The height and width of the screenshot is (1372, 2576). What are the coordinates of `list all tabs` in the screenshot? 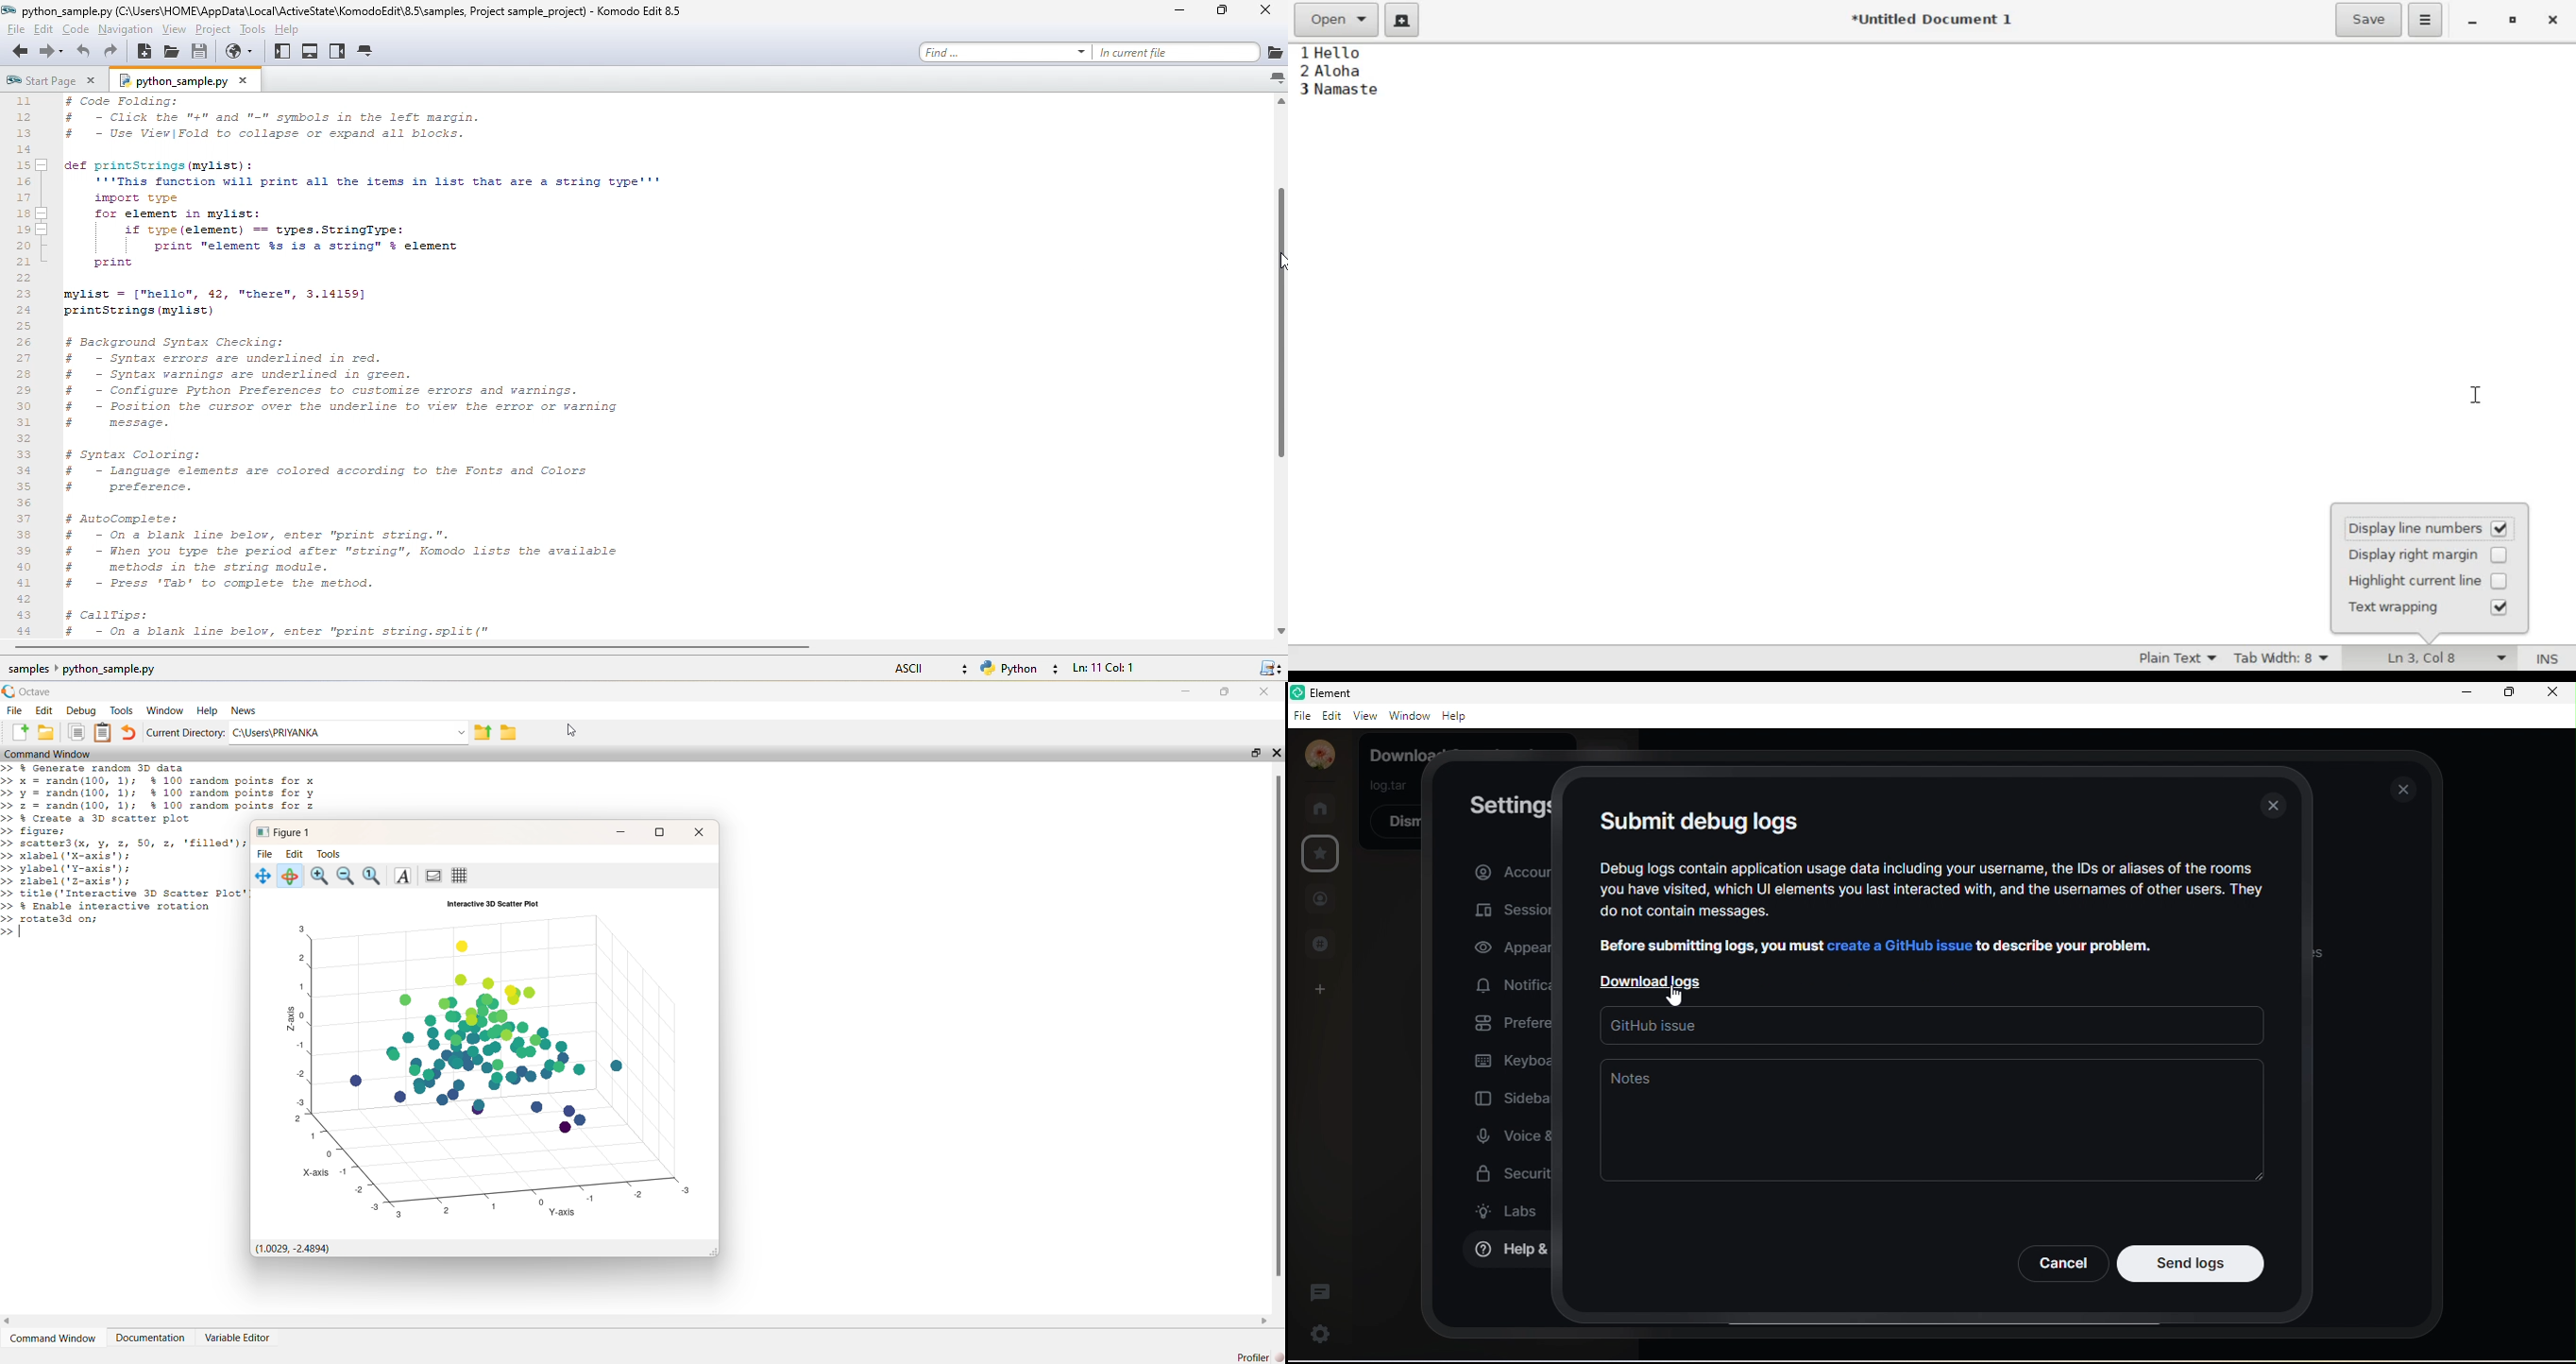 It's located at (1276, 78).